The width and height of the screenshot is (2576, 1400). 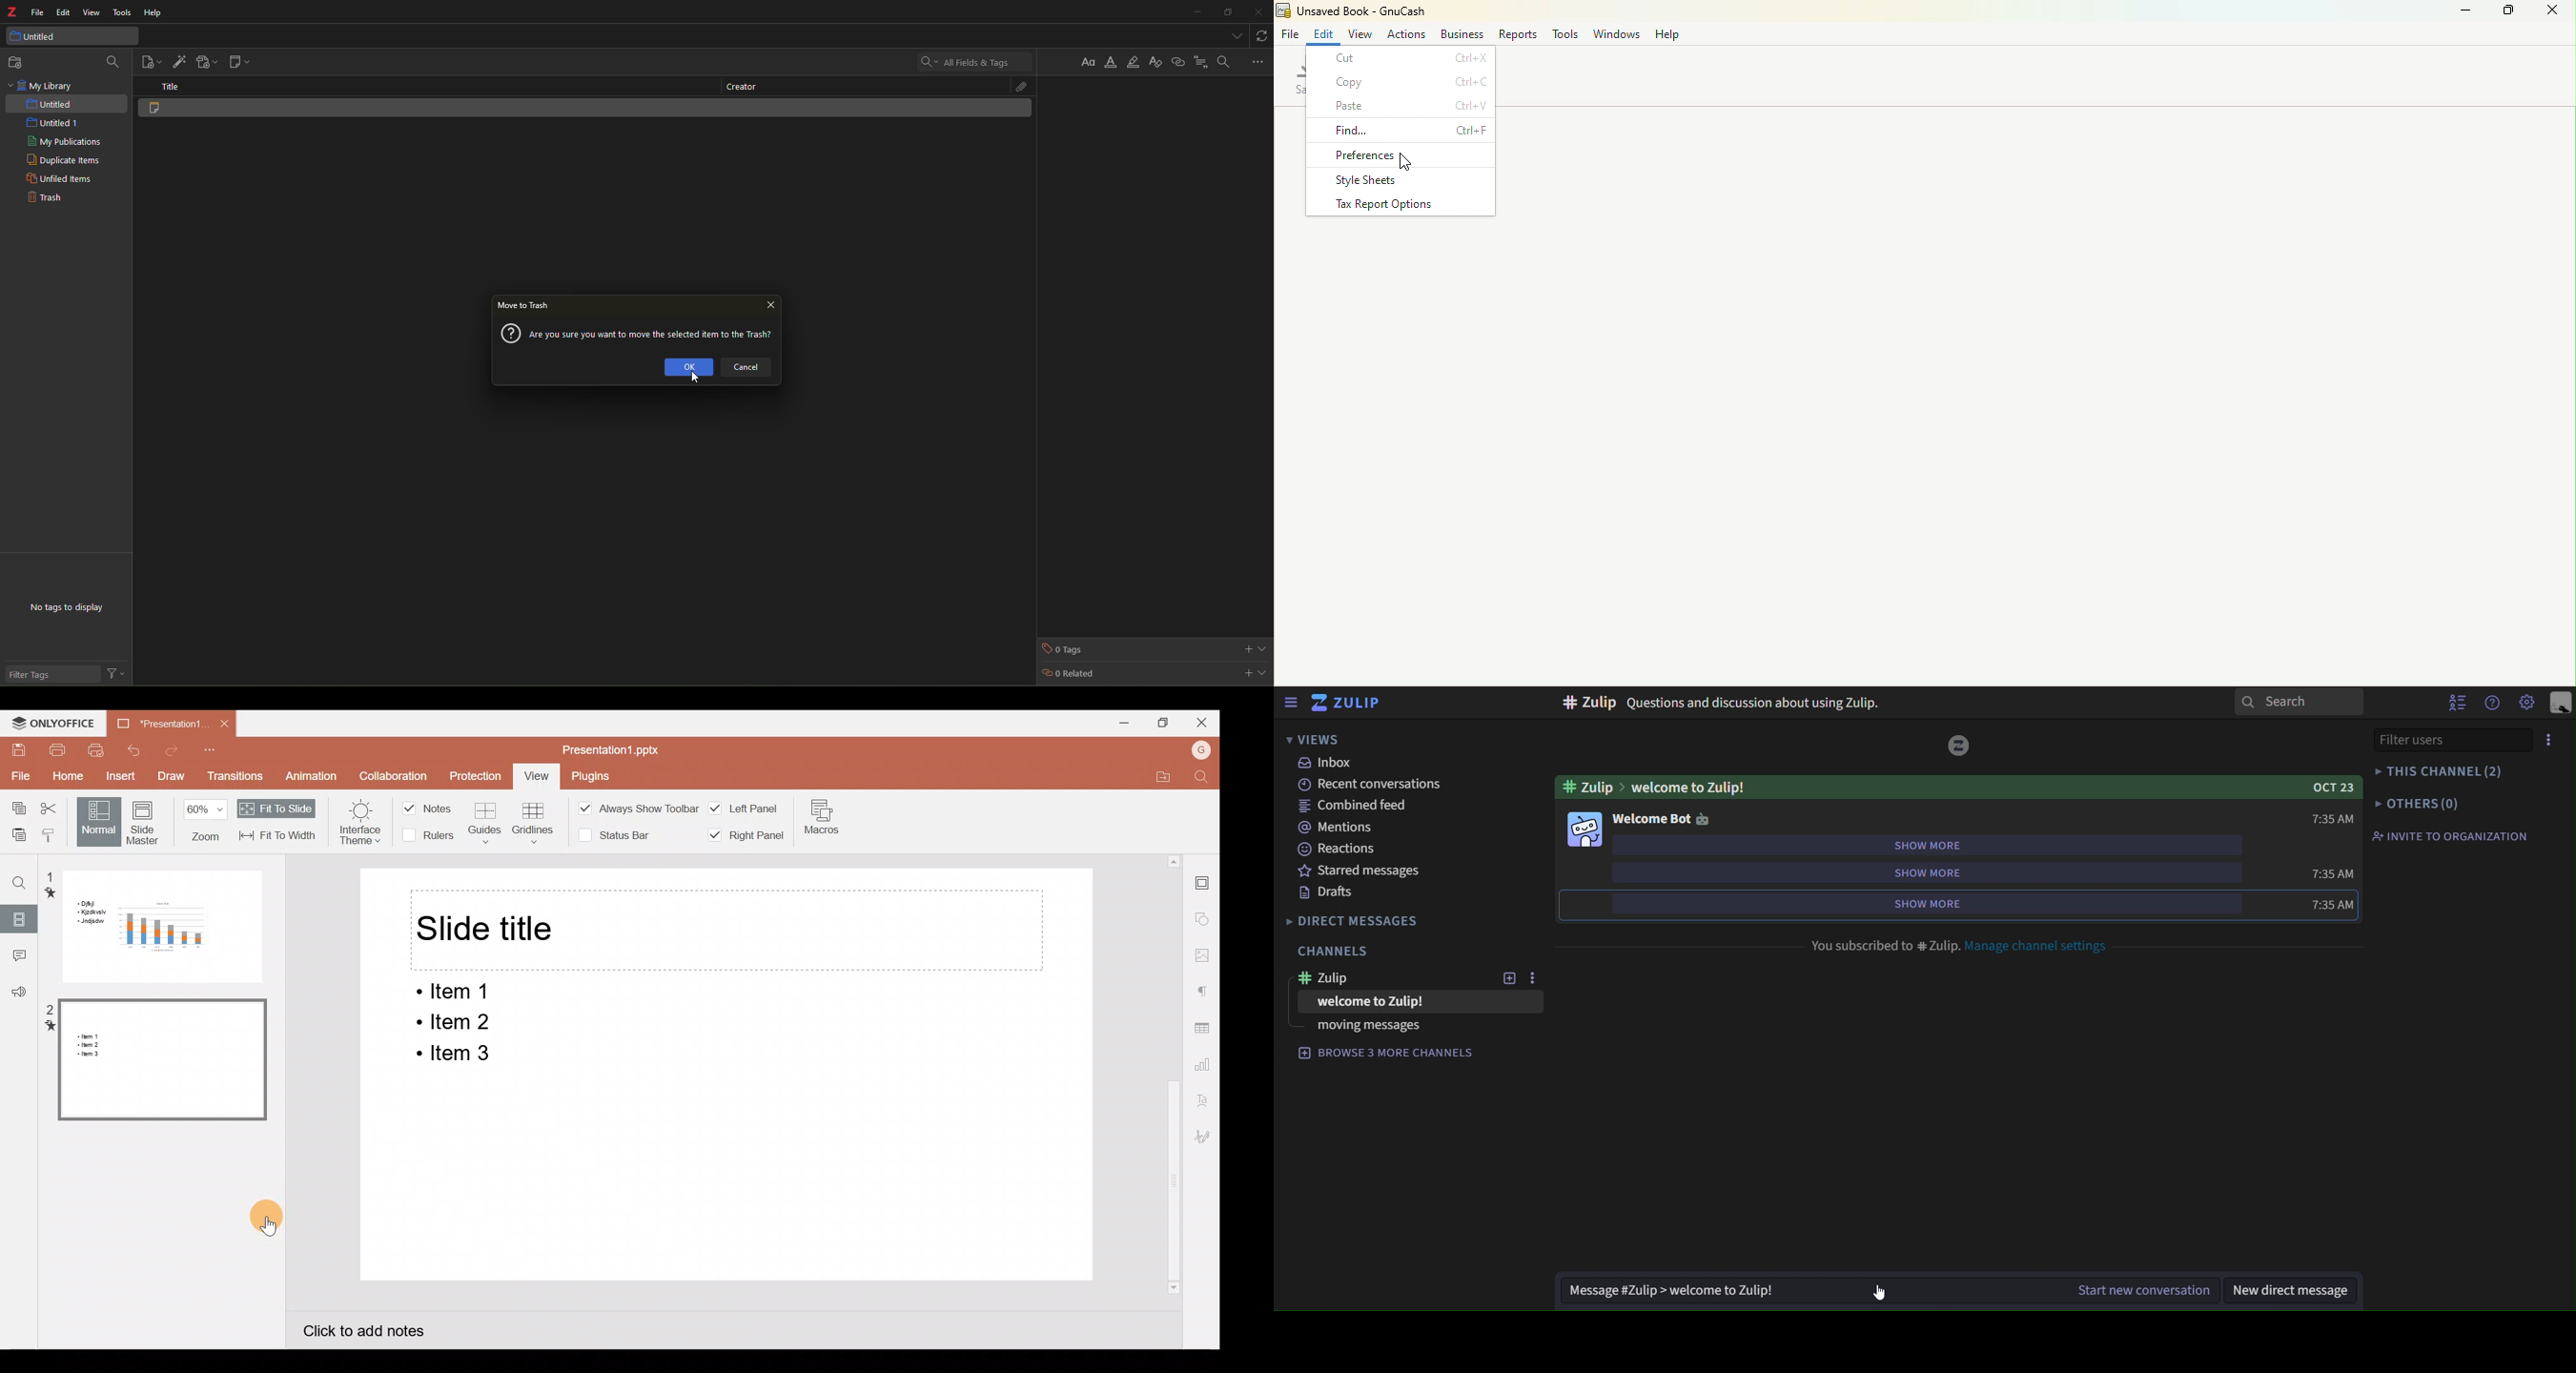 What do you see at coordinates (1227, 13) in the screenshot?
I see `maximize` at bounding box center [1227, 13].